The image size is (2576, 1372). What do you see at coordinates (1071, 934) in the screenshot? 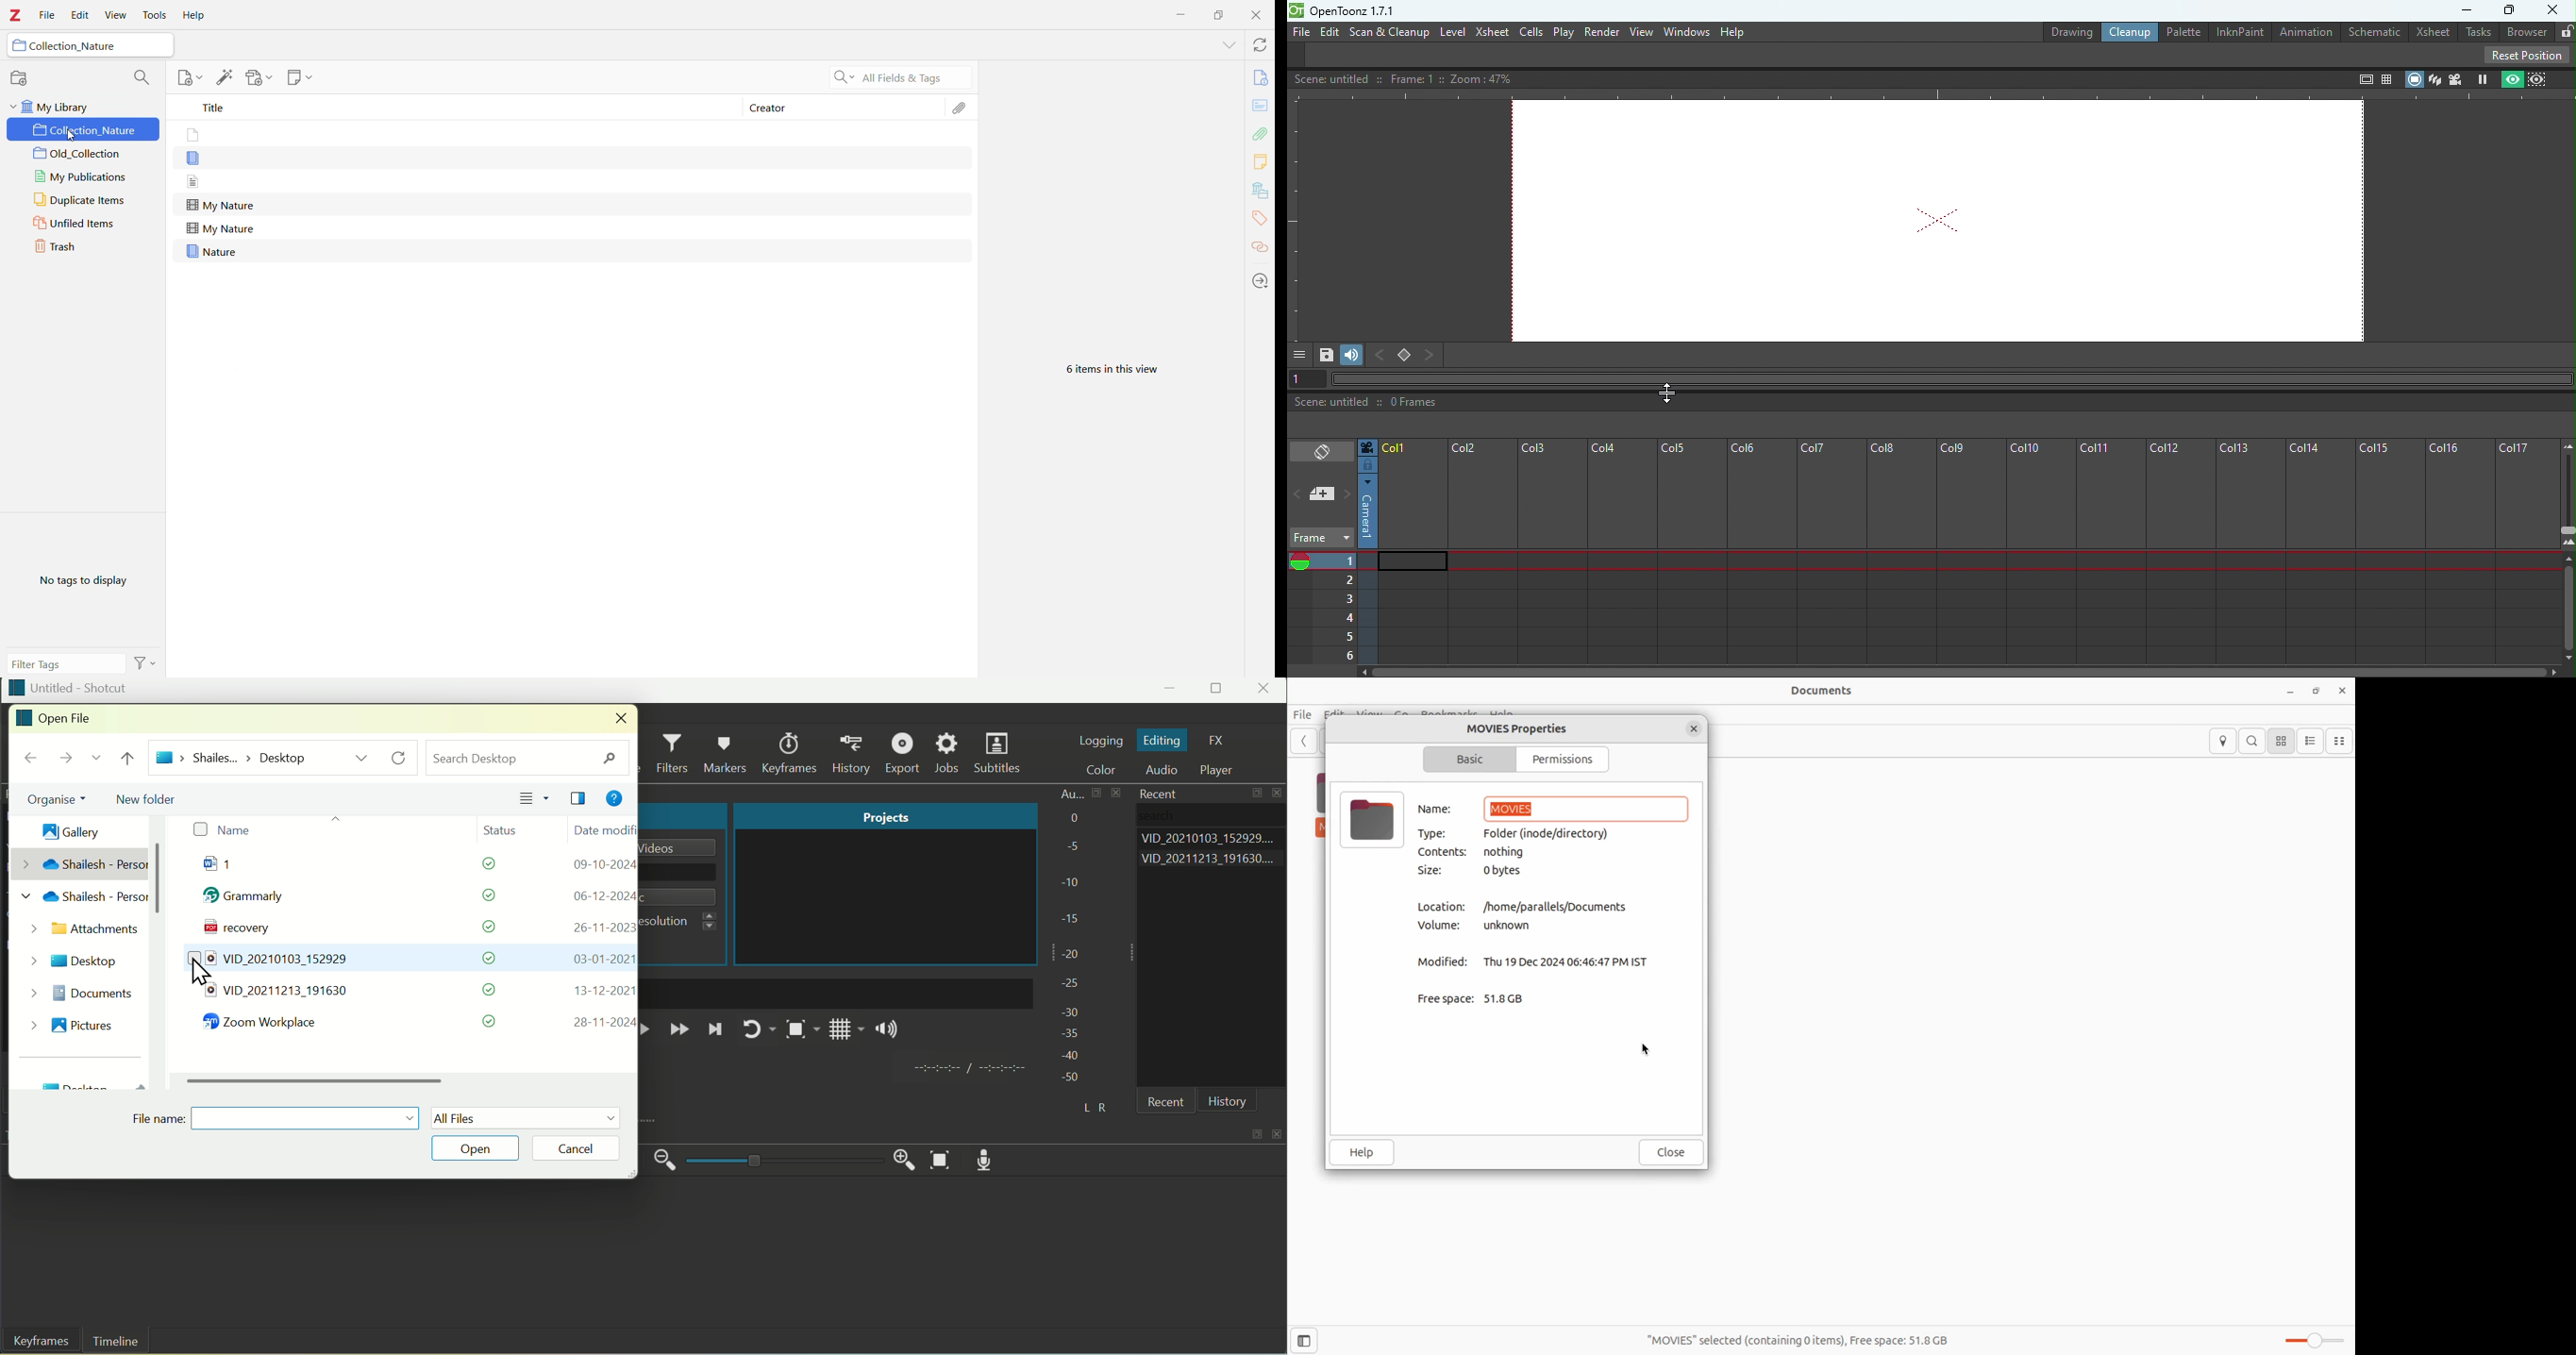
I see `Audio bar` at bounding box center [1071, 934].